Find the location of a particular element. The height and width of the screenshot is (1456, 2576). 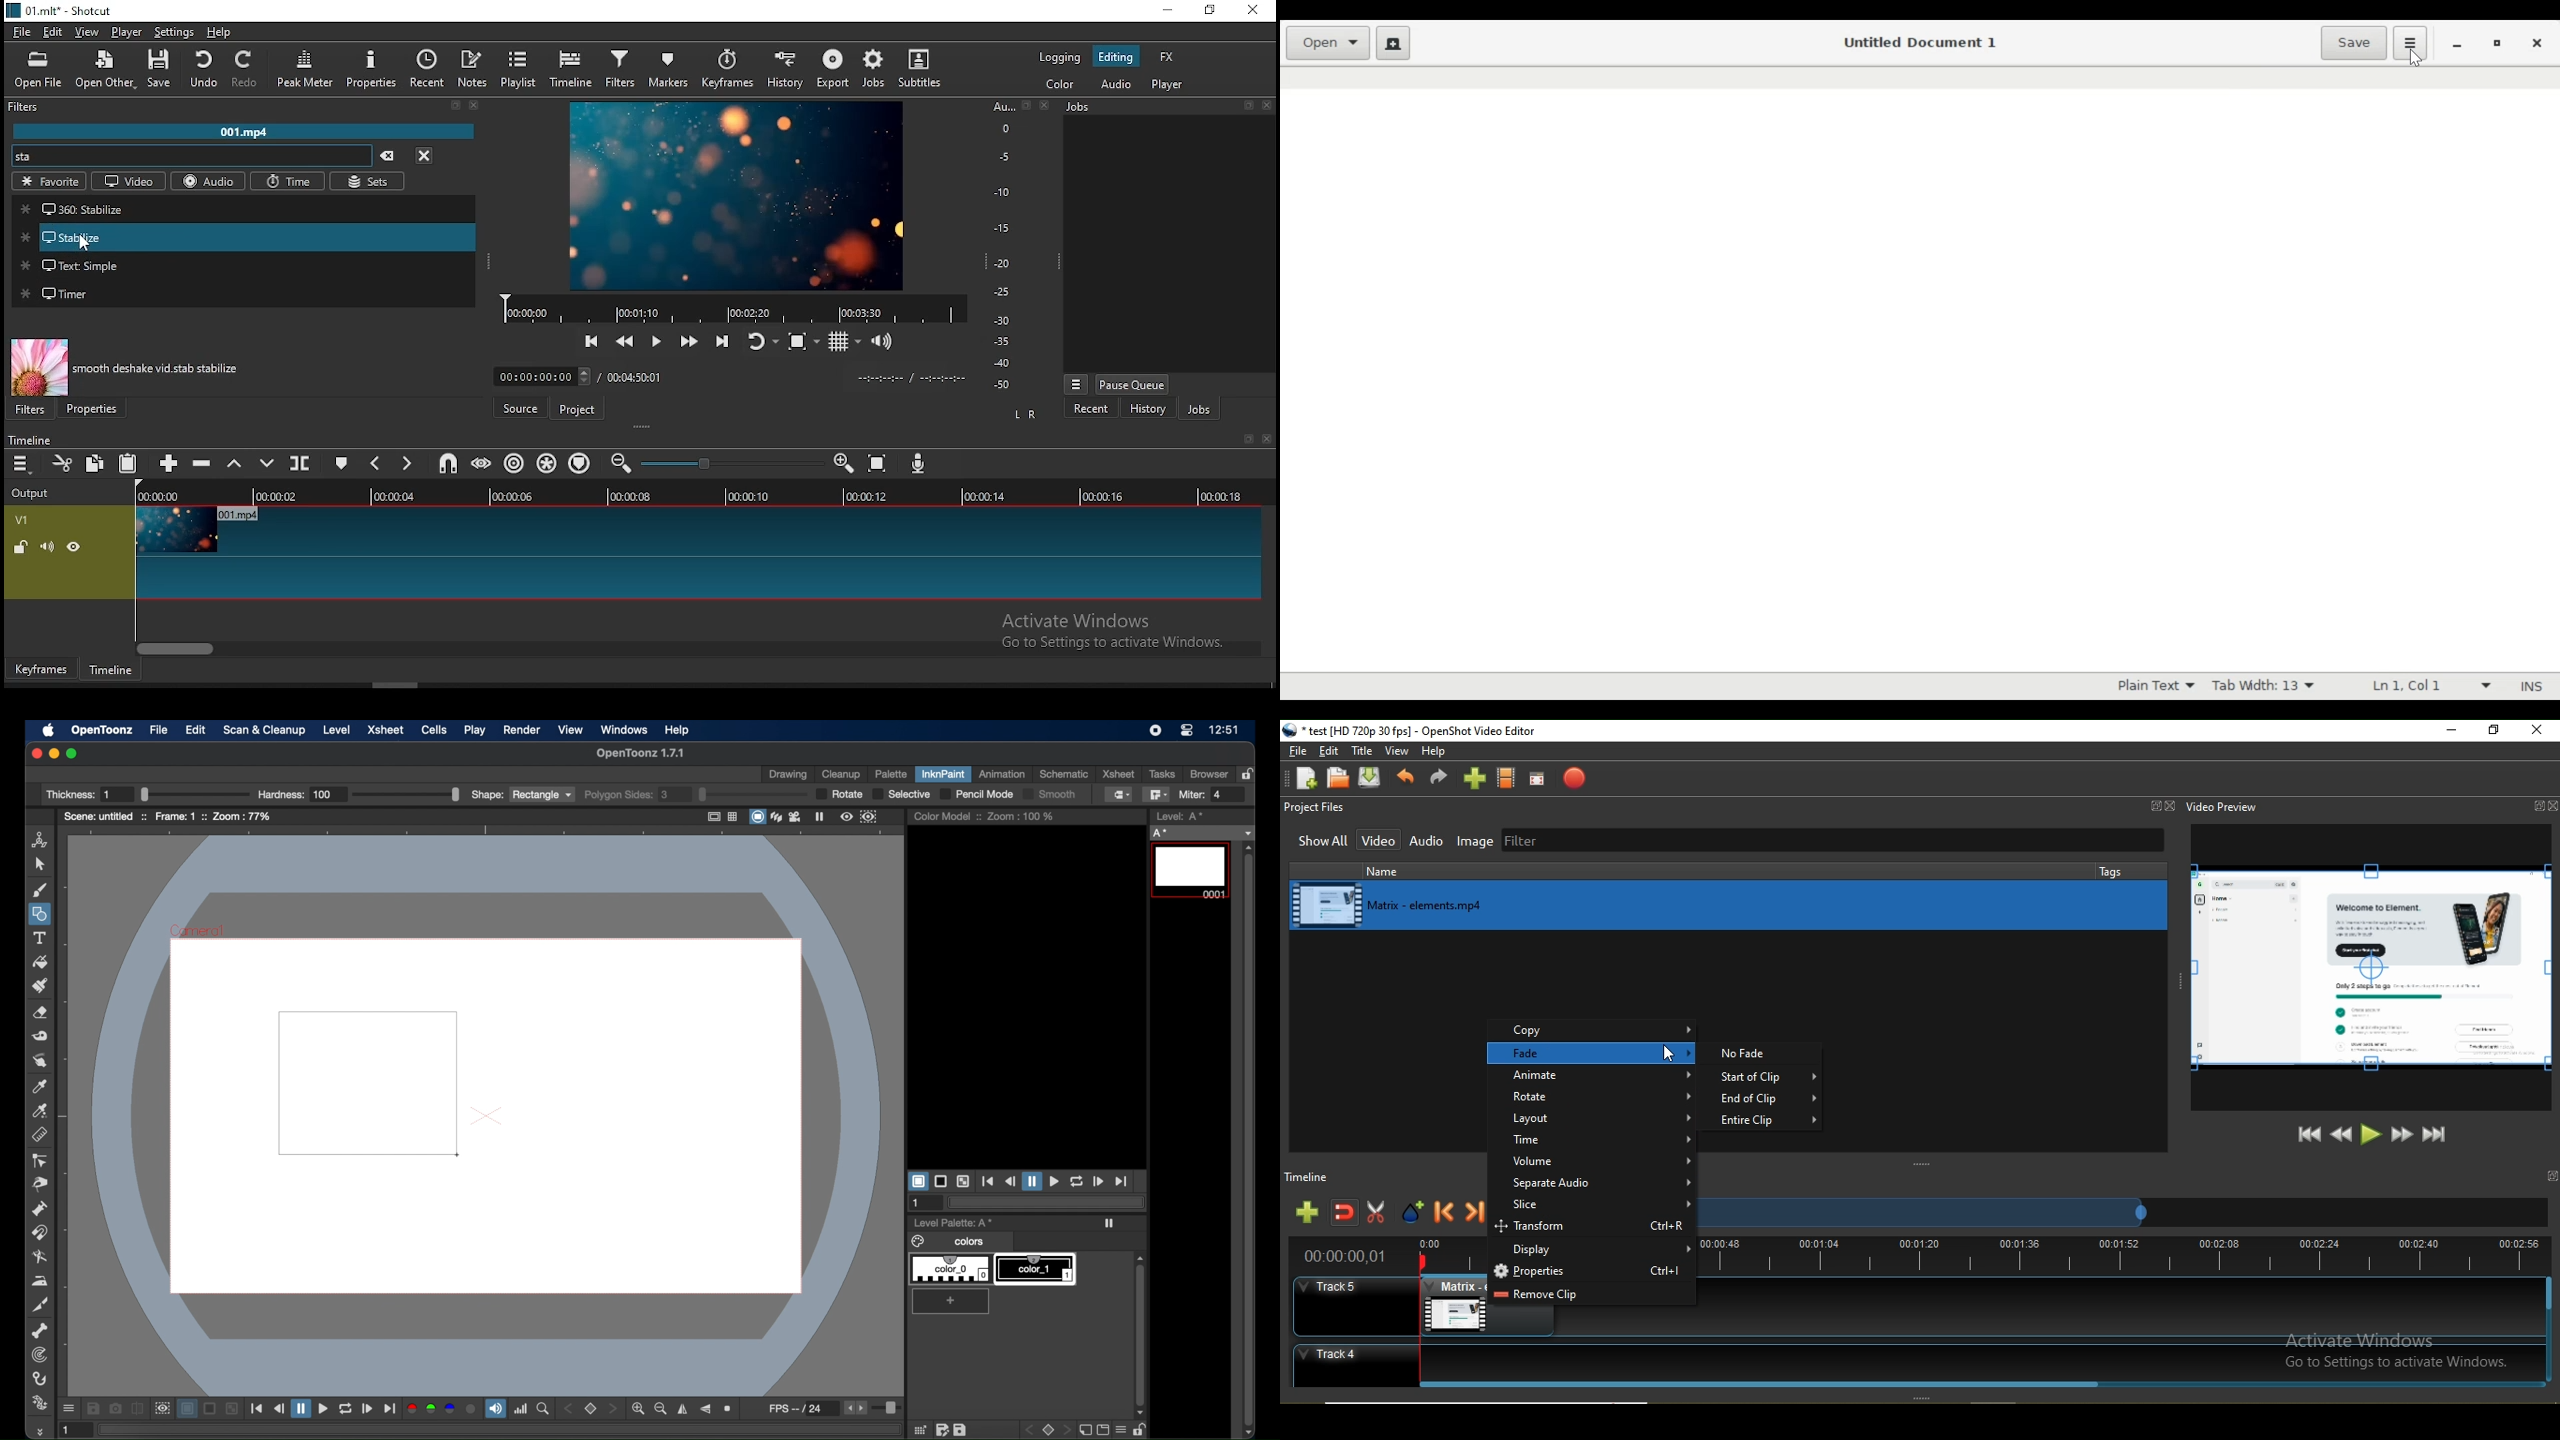

view is located at coordinates (88, 33).